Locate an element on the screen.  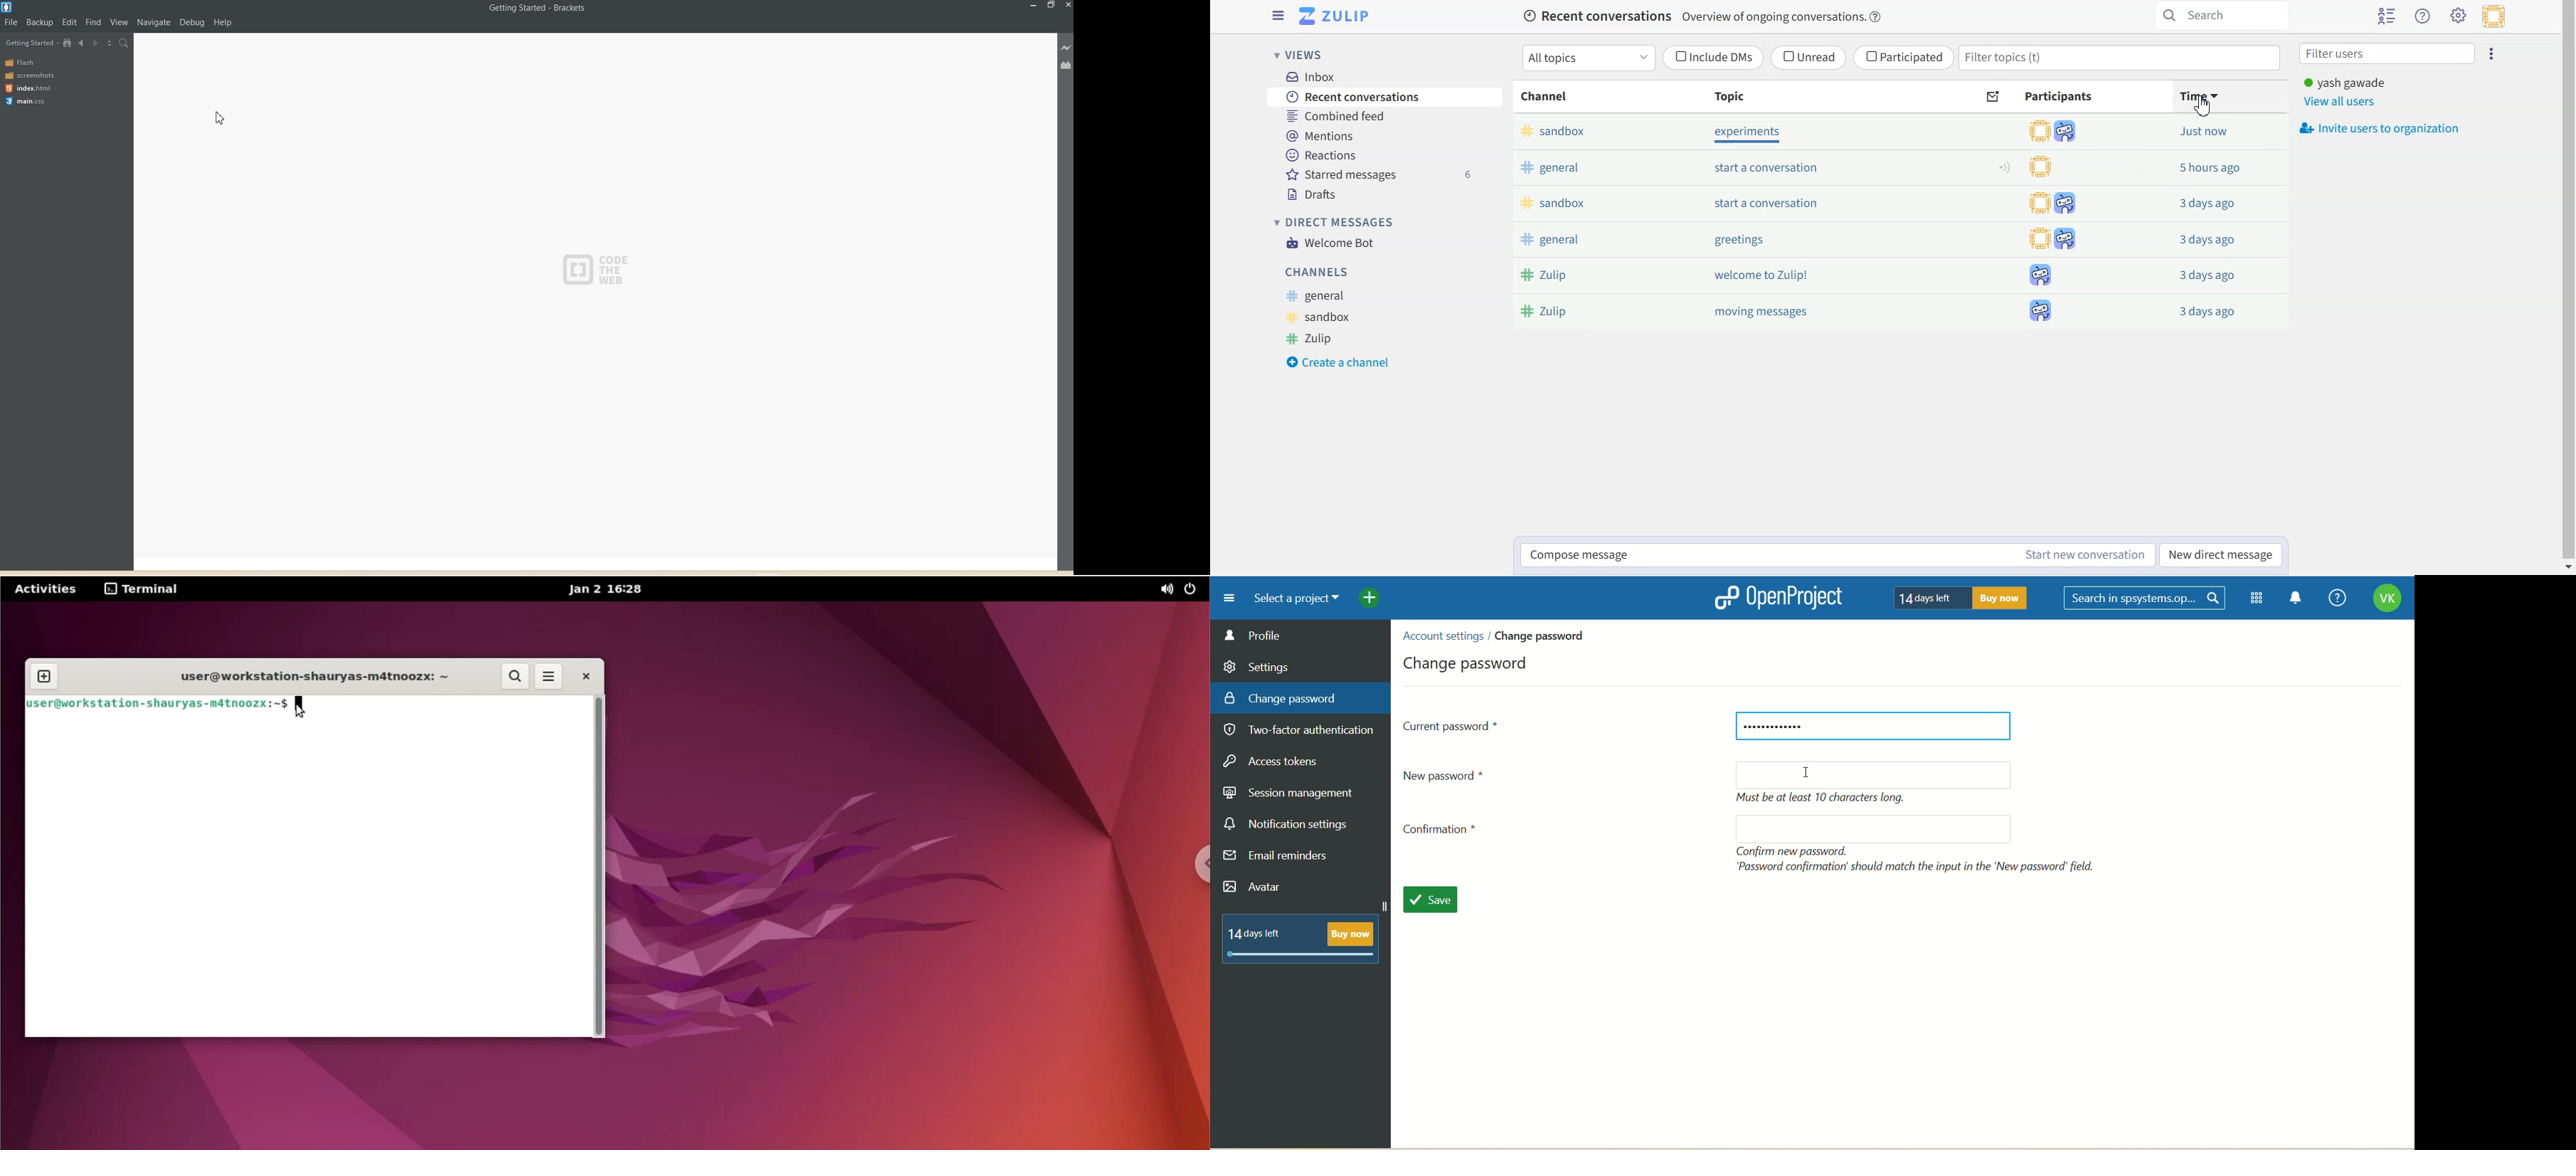
notification settings is located at coordinates (1286, 824).